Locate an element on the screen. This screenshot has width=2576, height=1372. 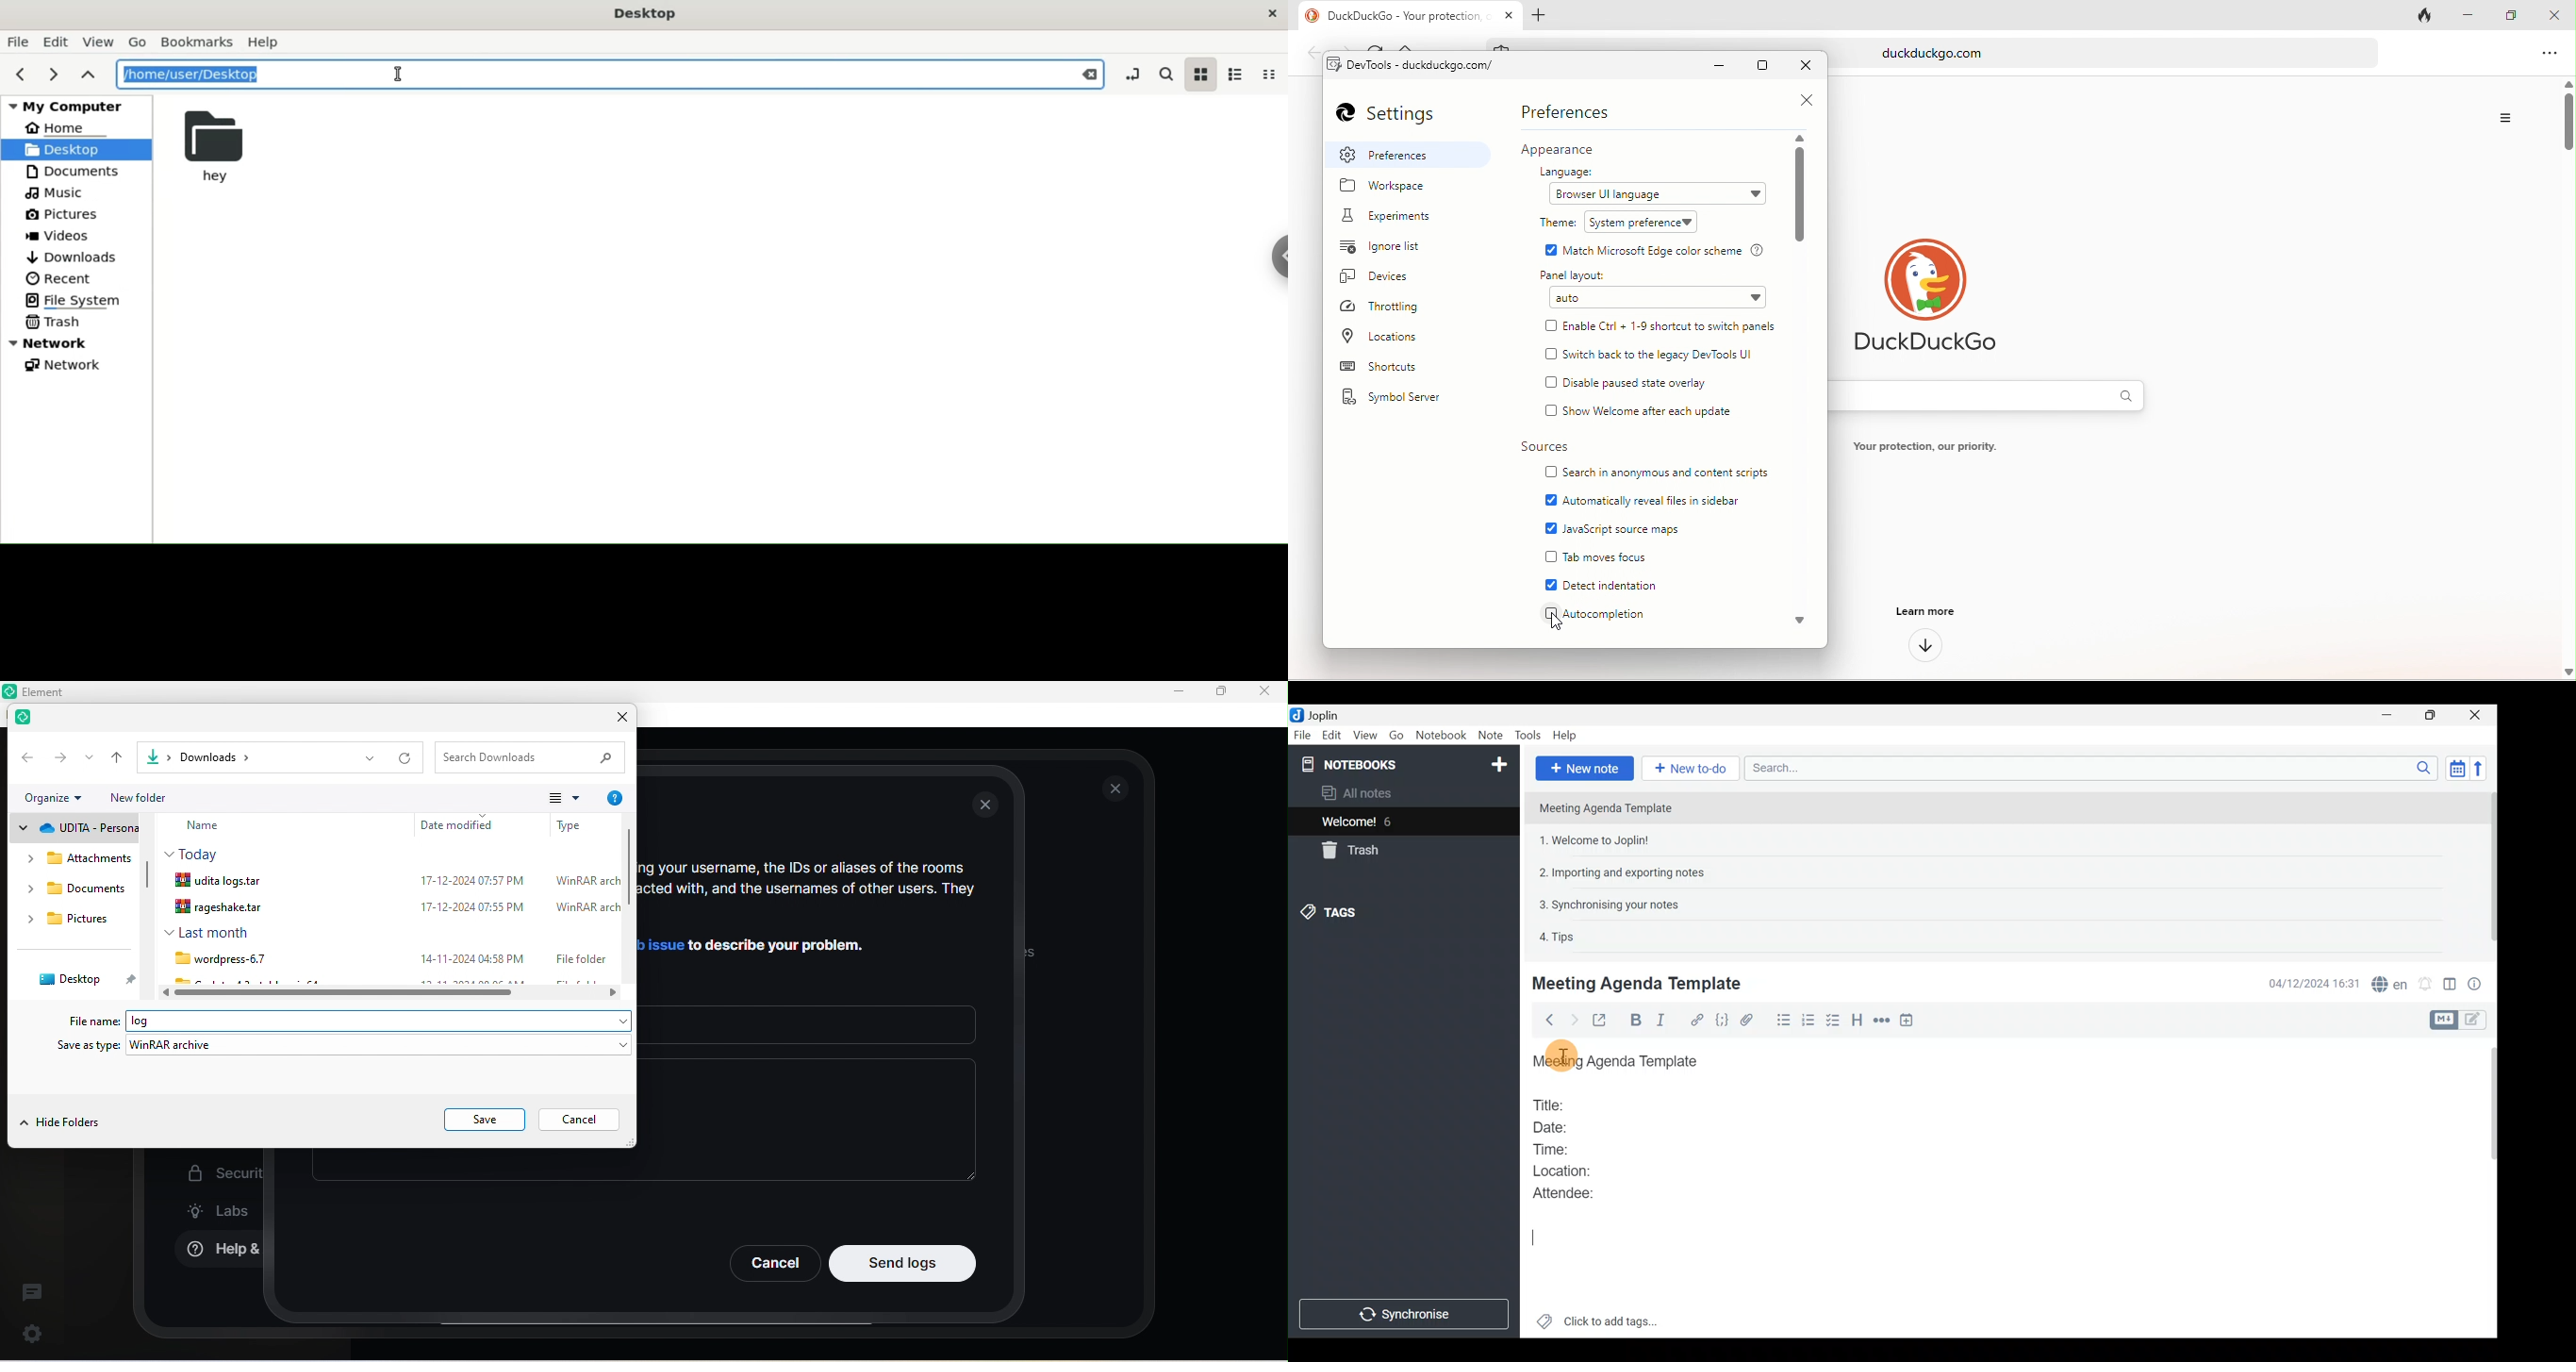
Help is located at coordinates (1567, 735).